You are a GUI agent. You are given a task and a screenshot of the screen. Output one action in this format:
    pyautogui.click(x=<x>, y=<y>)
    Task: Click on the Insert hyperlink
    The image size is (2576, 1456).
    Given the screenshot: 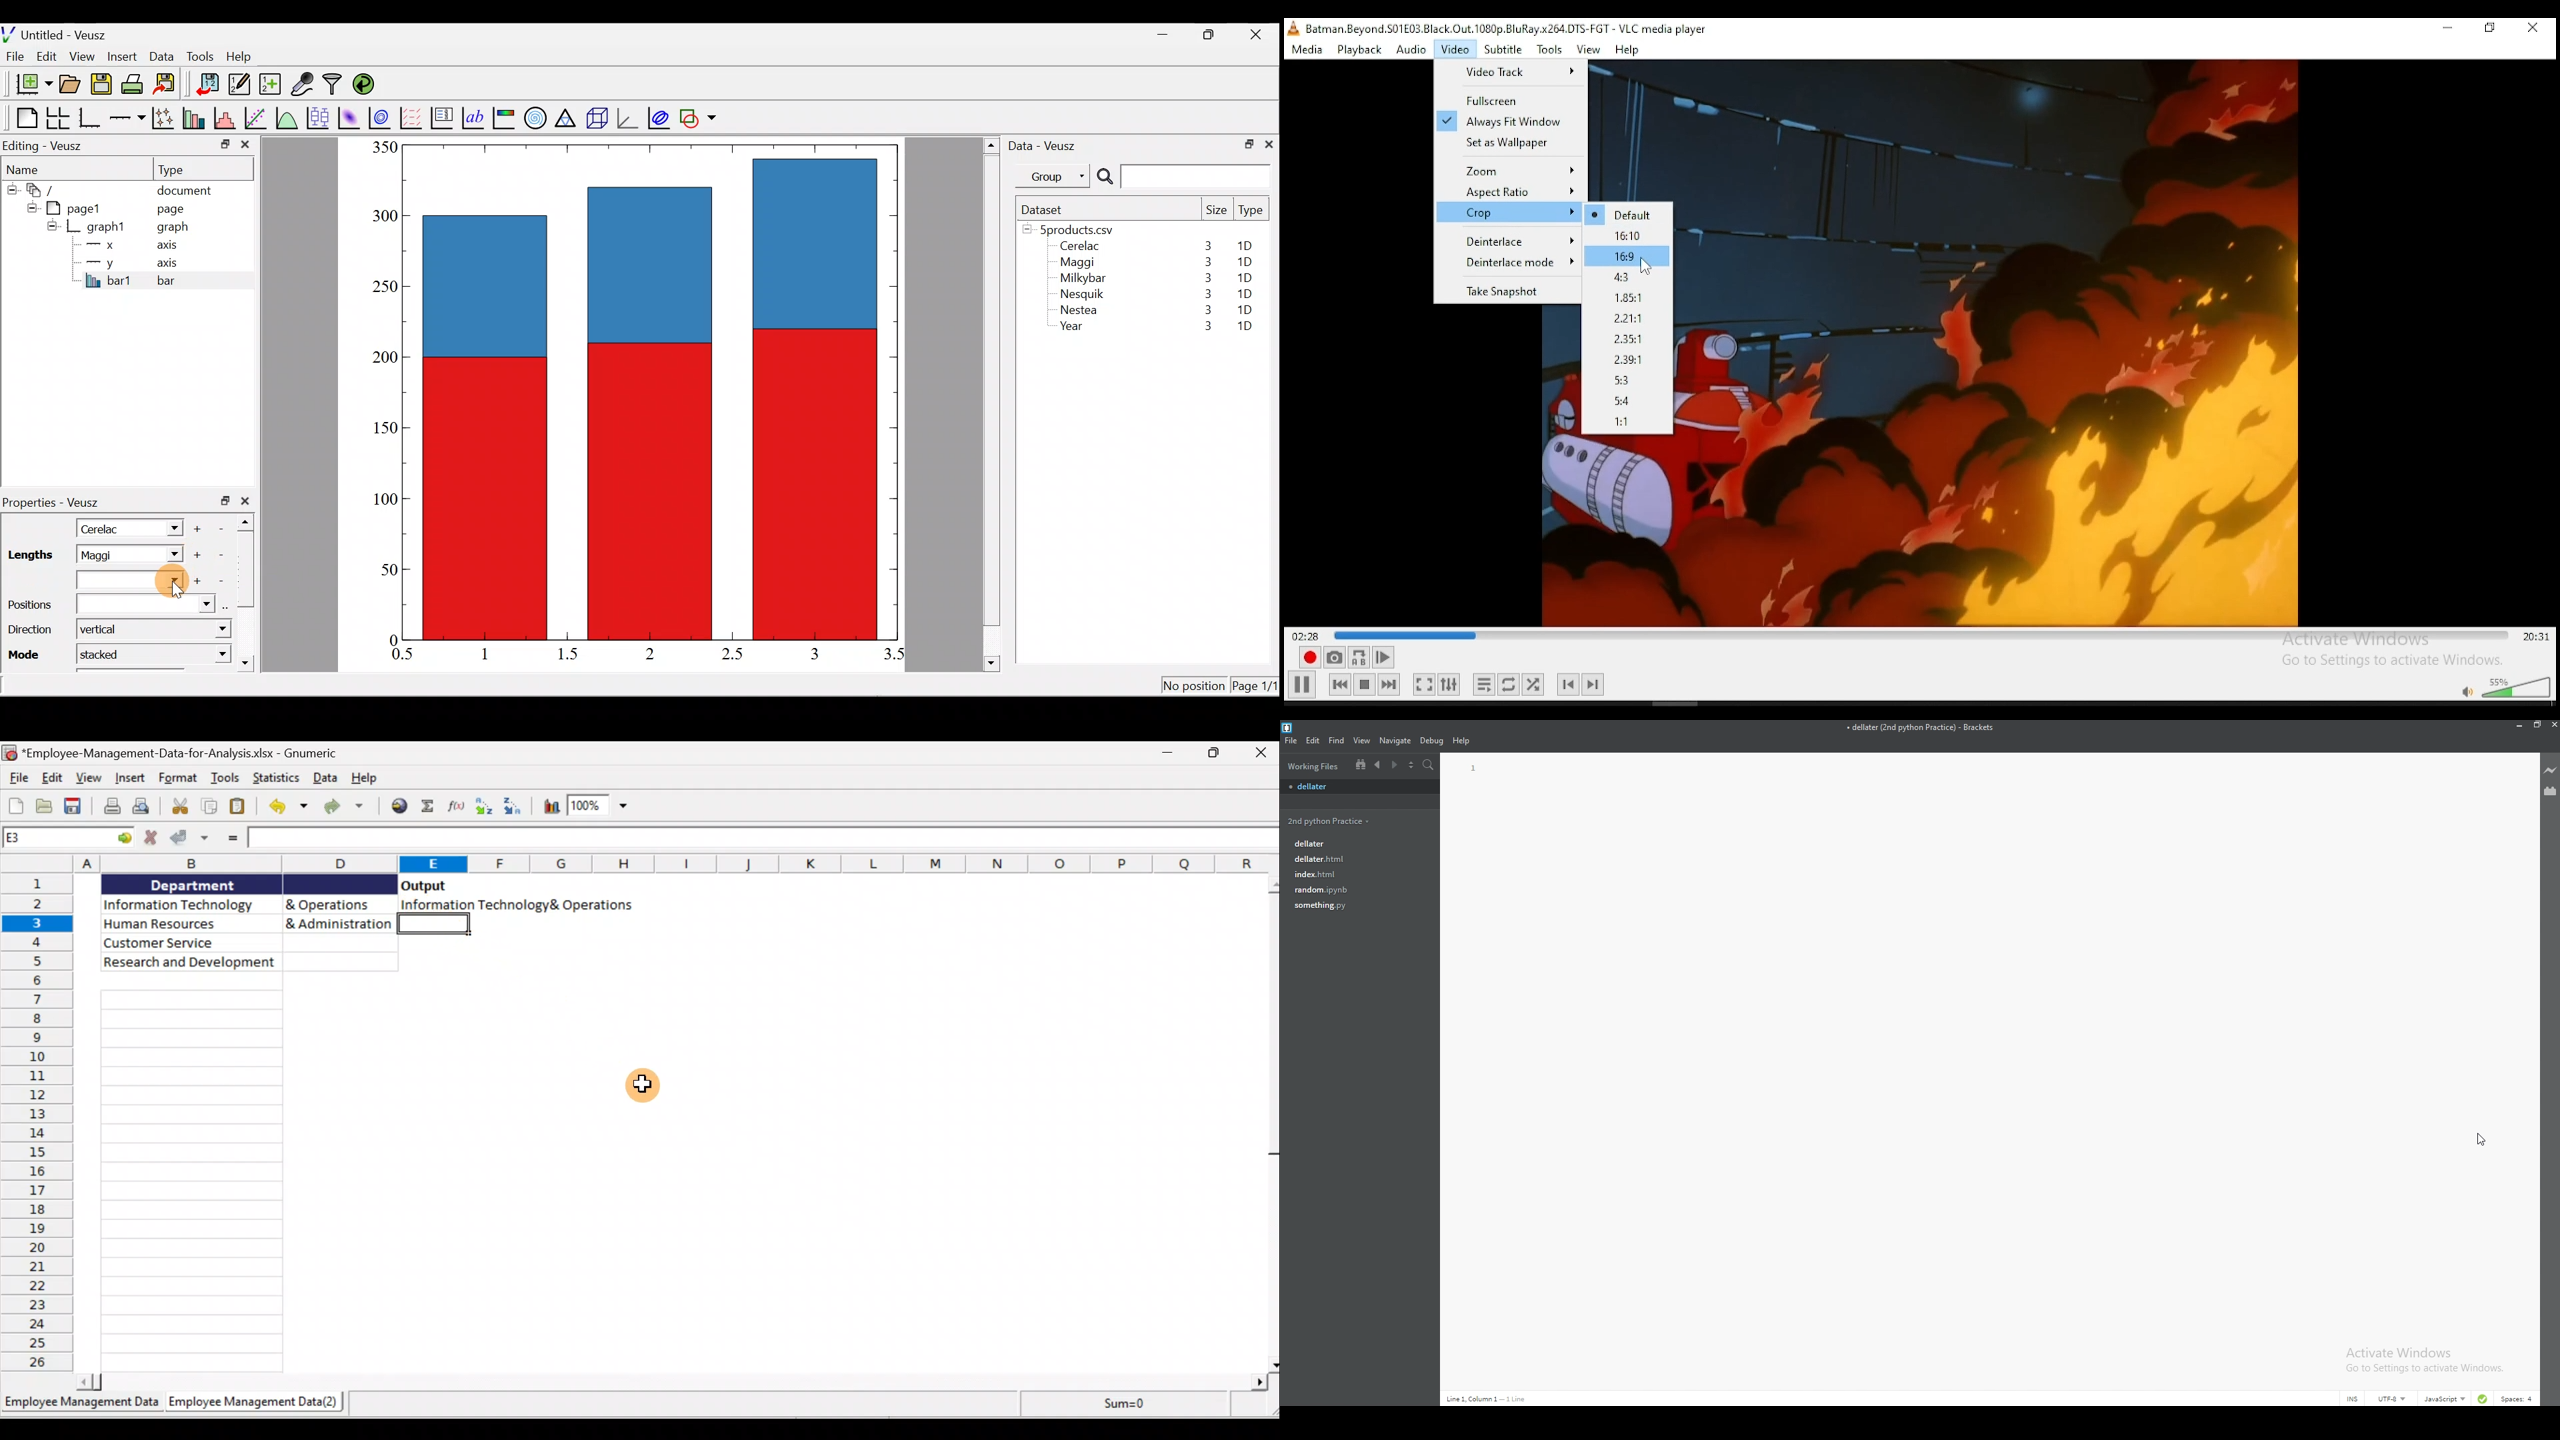 What is the action you would take?
    pyautogui.click(x=398, y=807)
    